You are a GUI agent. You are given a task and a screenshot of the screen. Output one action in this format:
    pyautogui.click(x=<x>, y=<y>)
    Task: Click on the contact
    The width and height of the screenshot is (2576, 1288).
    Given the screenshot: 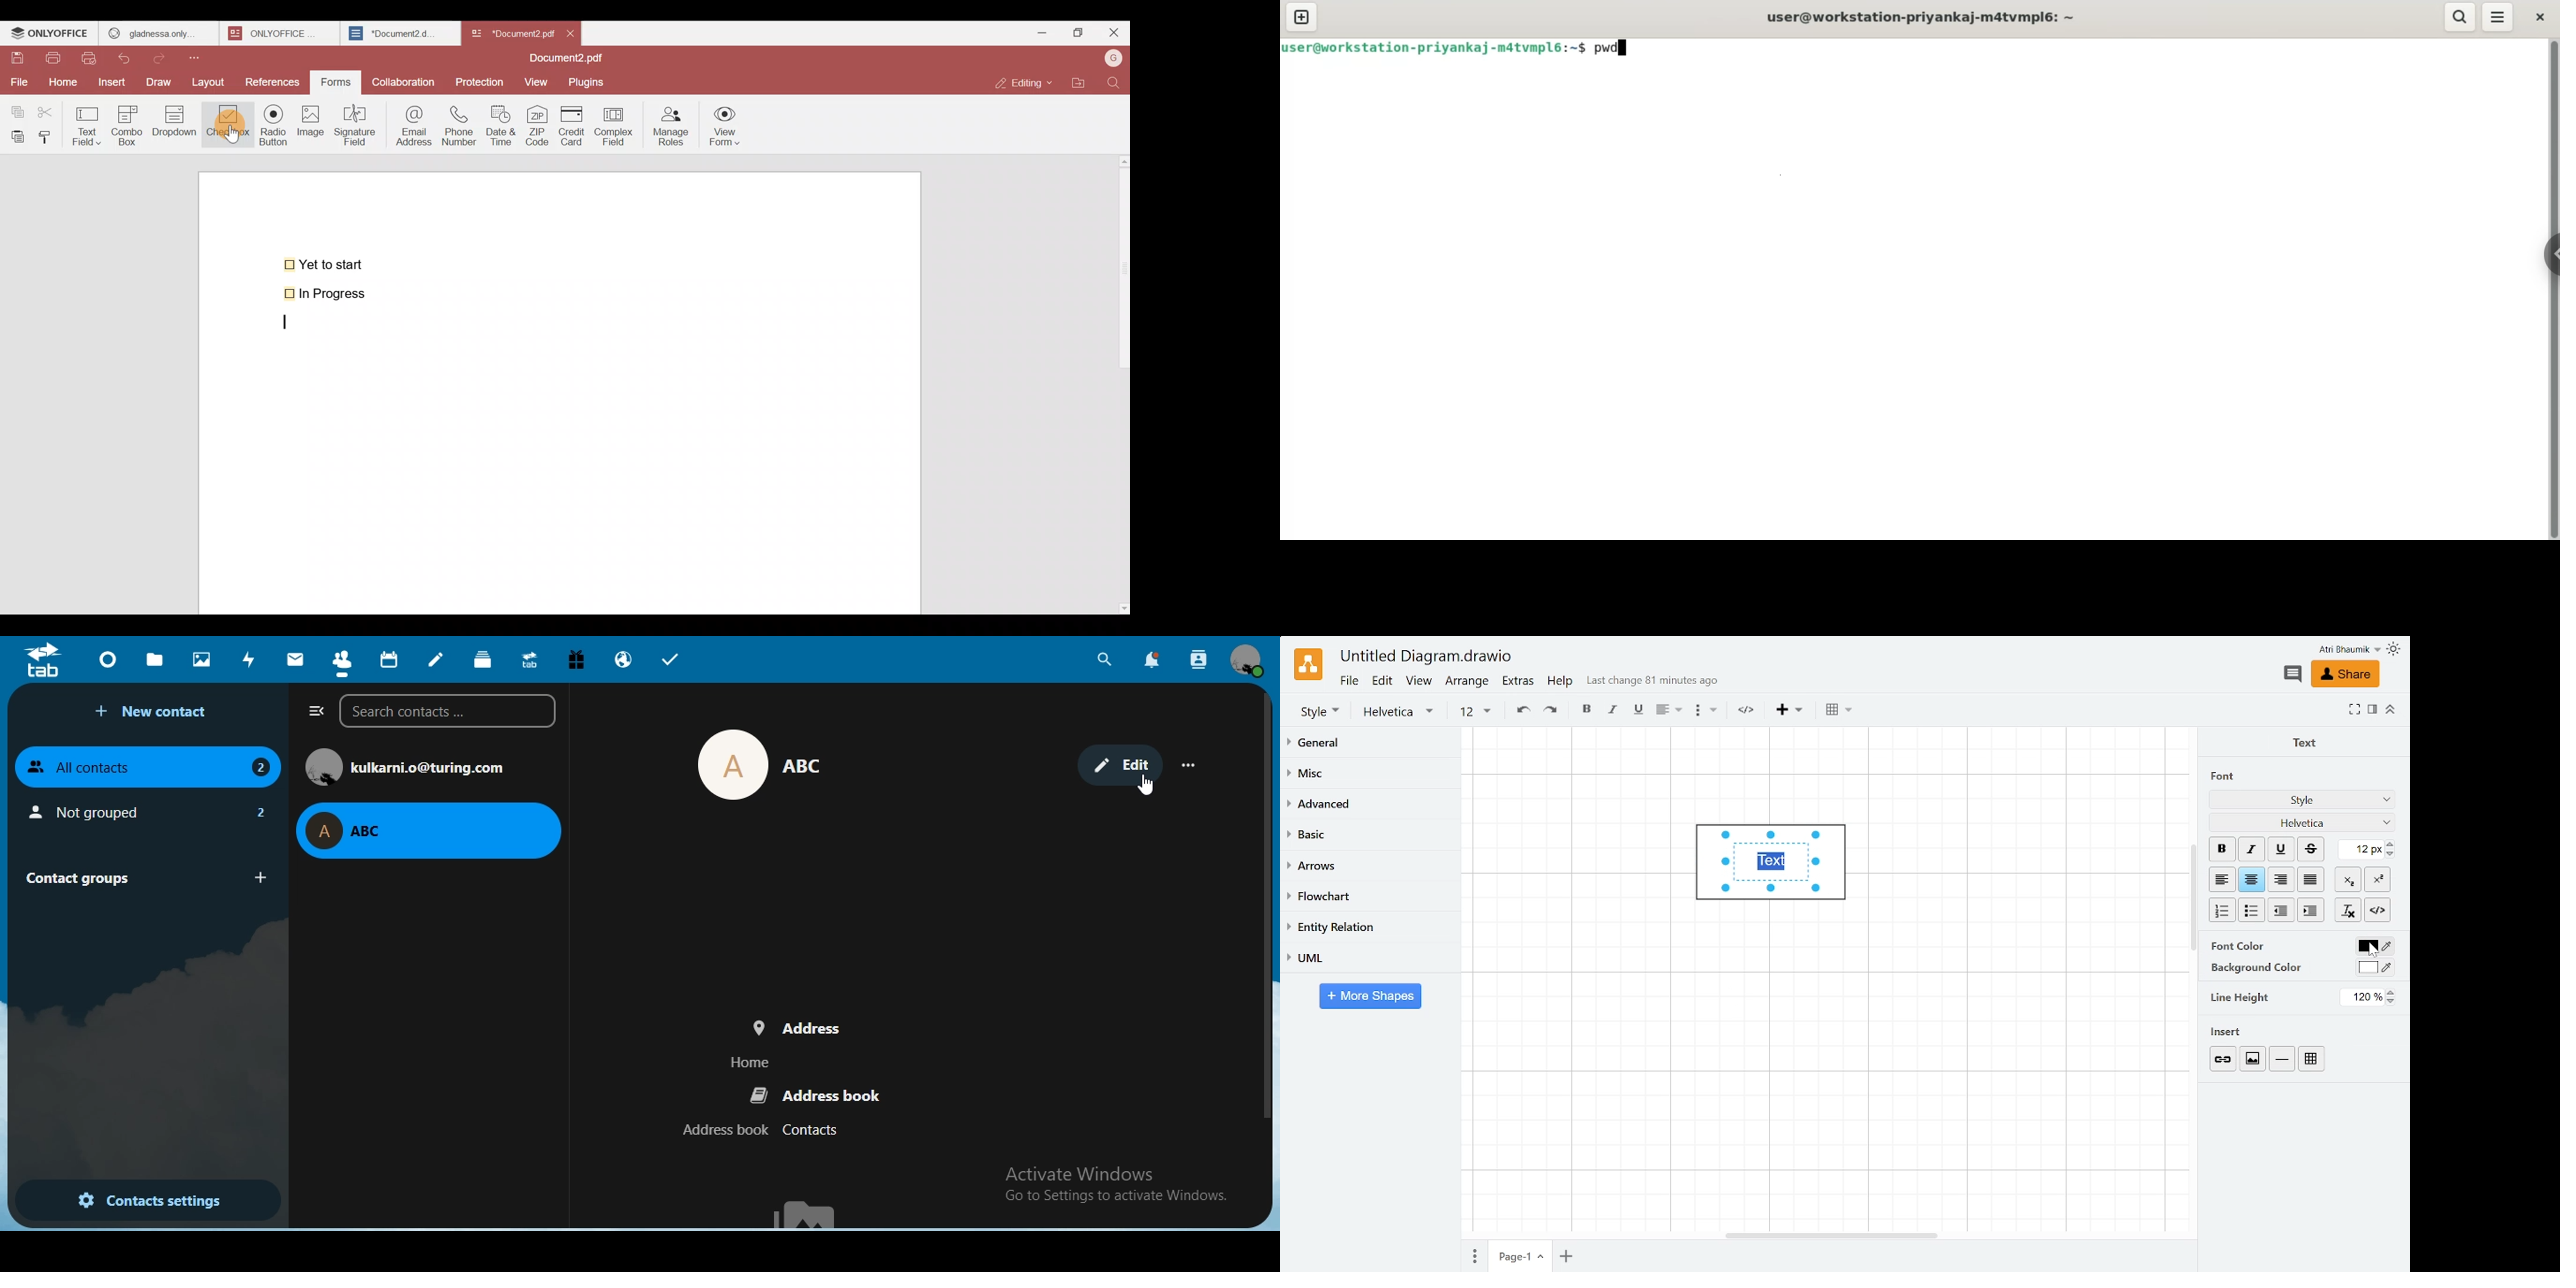 What is the action you would take?
    pyautogui.click(x=341, y=658)
    